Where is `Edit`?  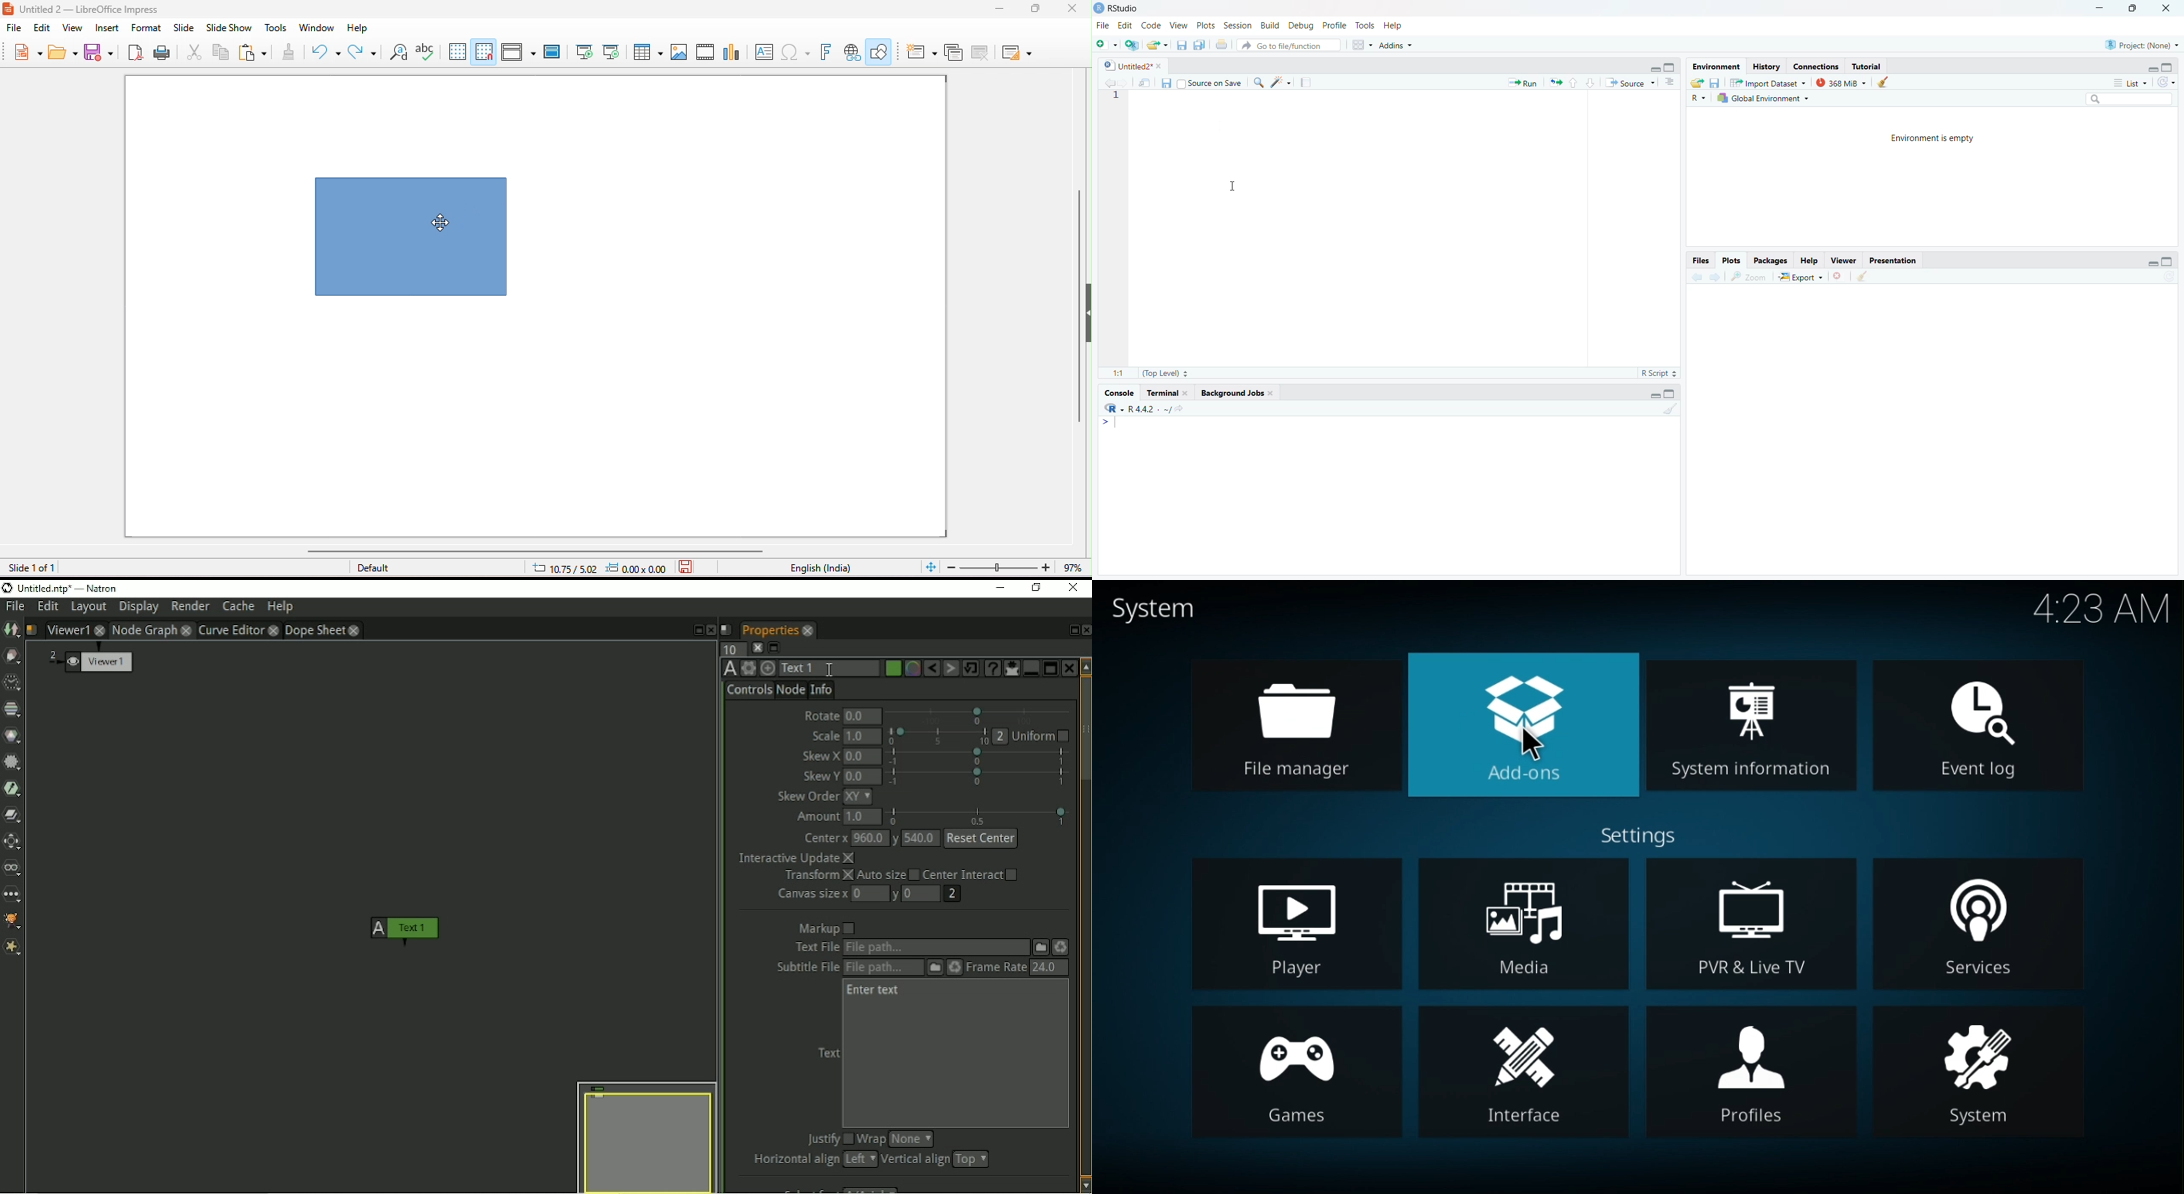 Edit is located at coordinates (1126, 25).